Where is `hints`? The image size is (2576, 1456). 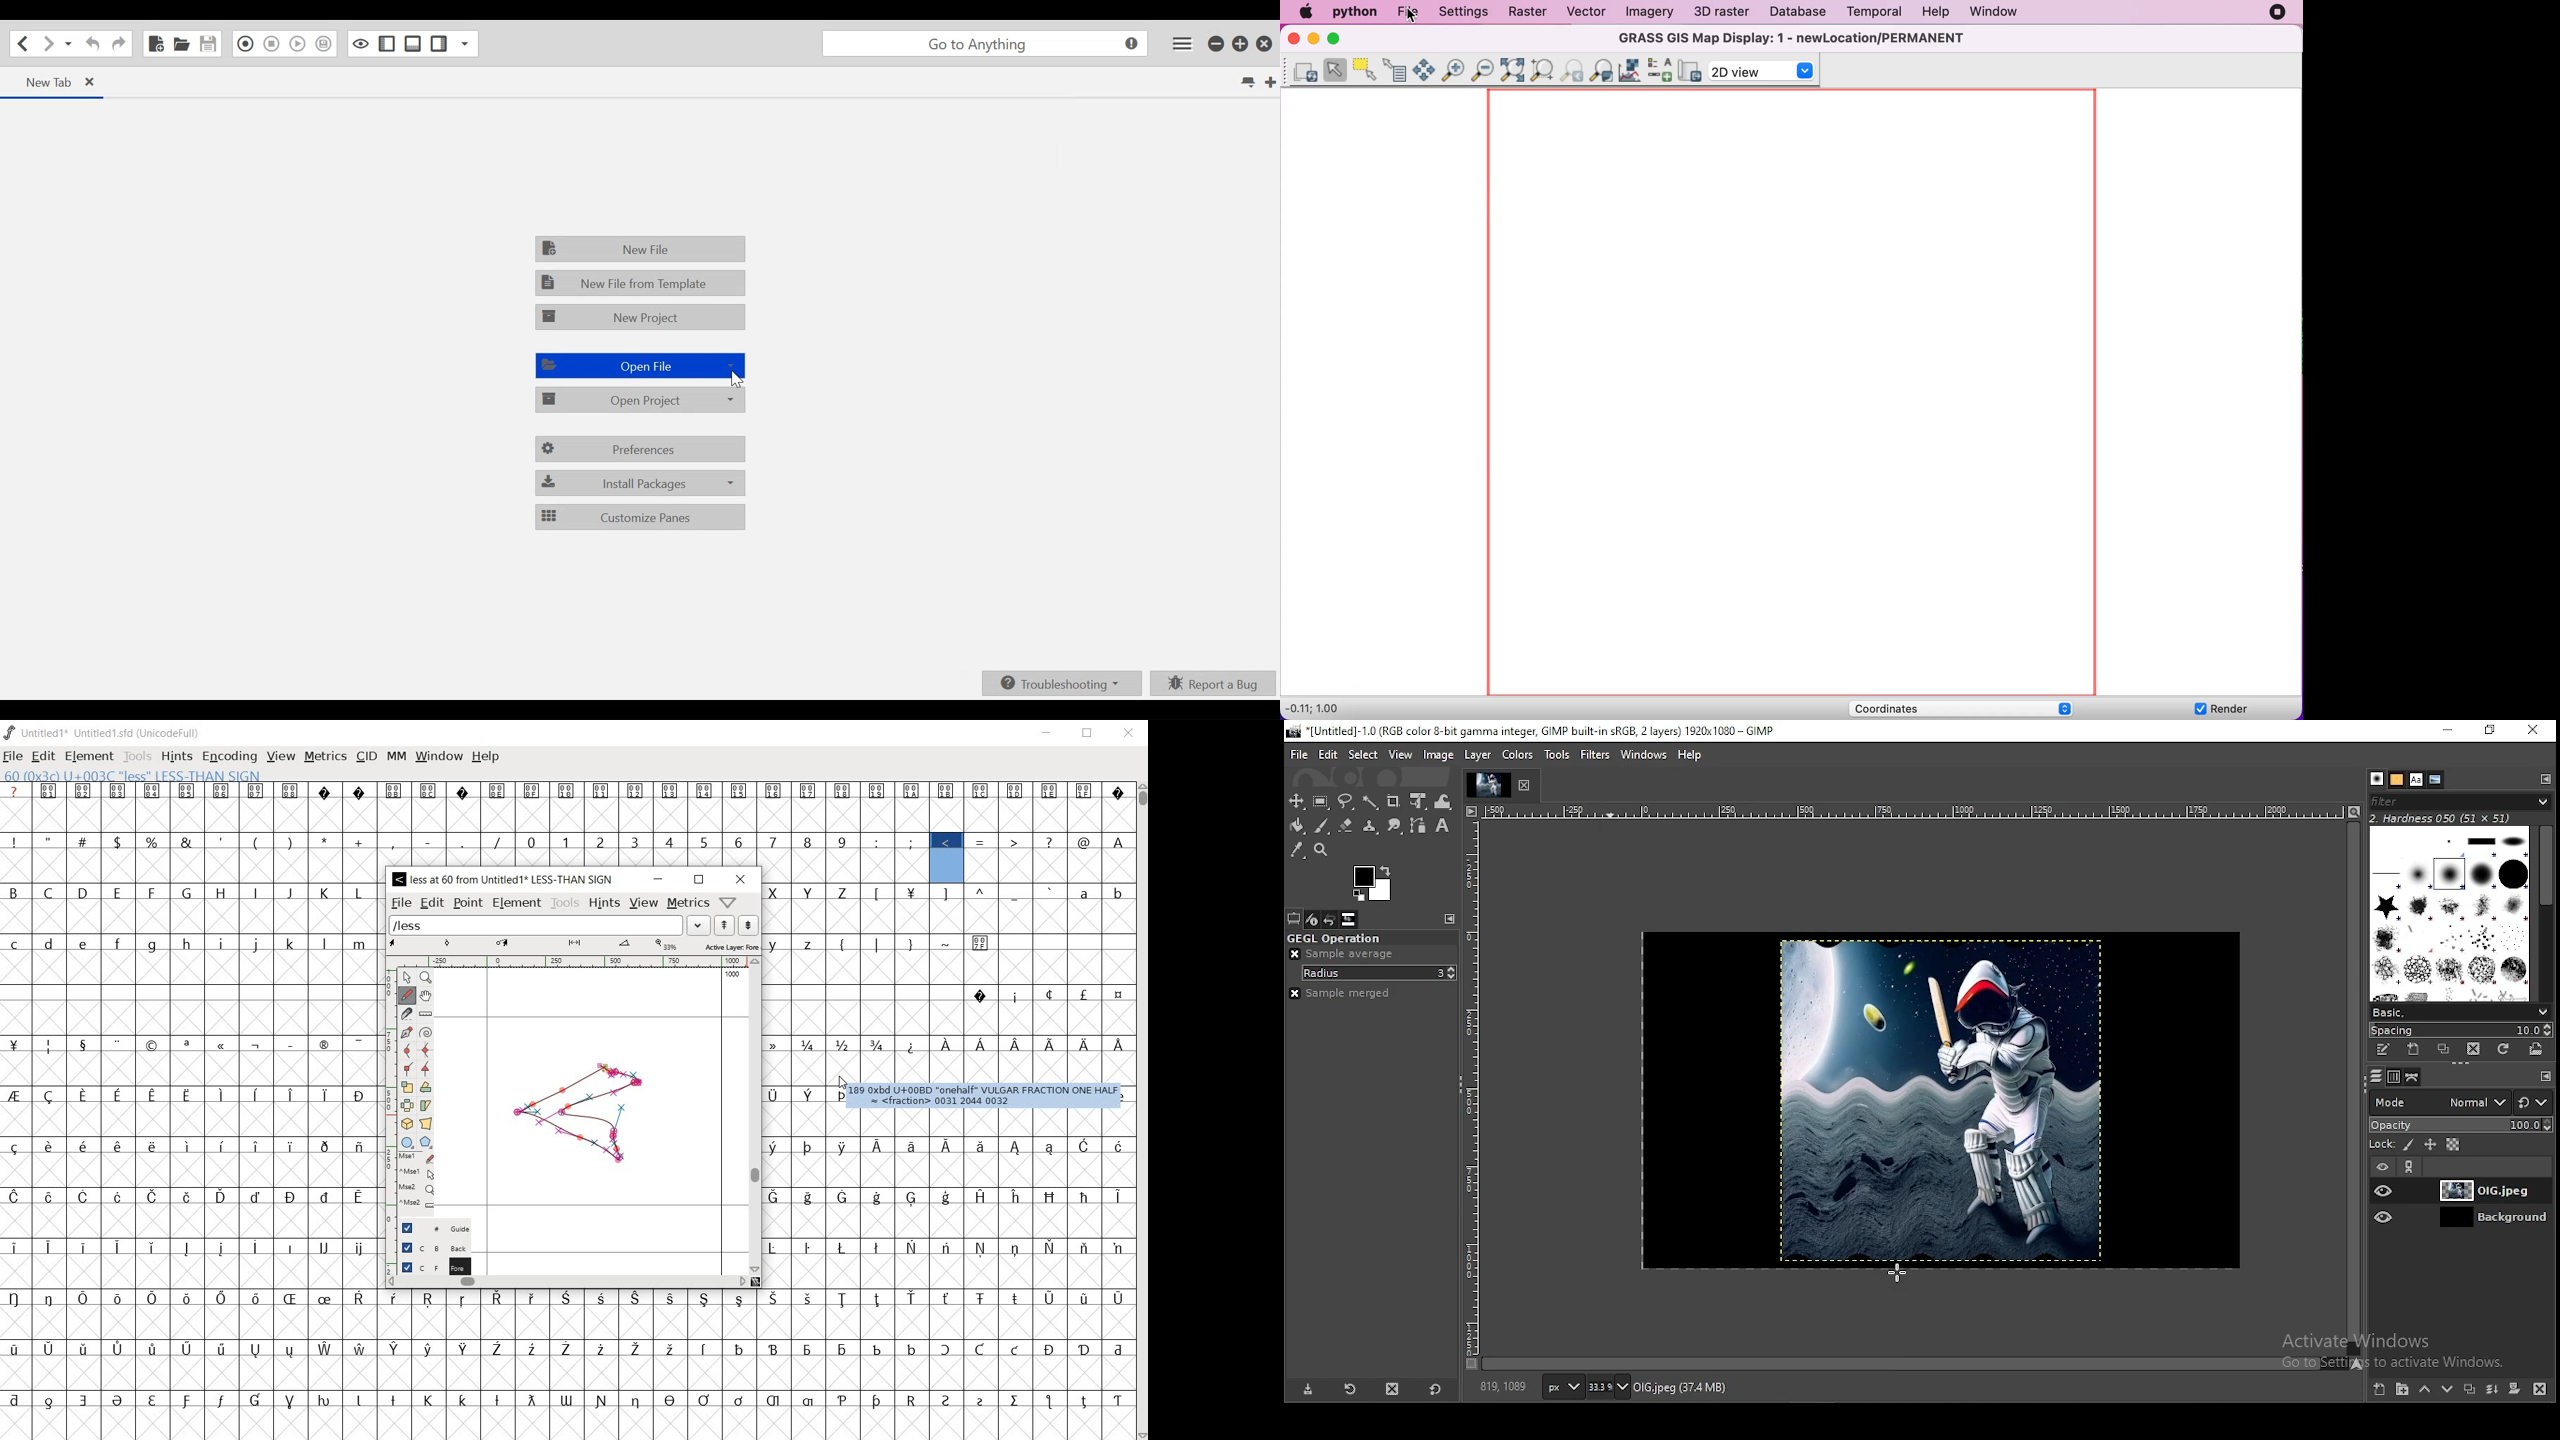 hints is located at coordinates (176, 757).